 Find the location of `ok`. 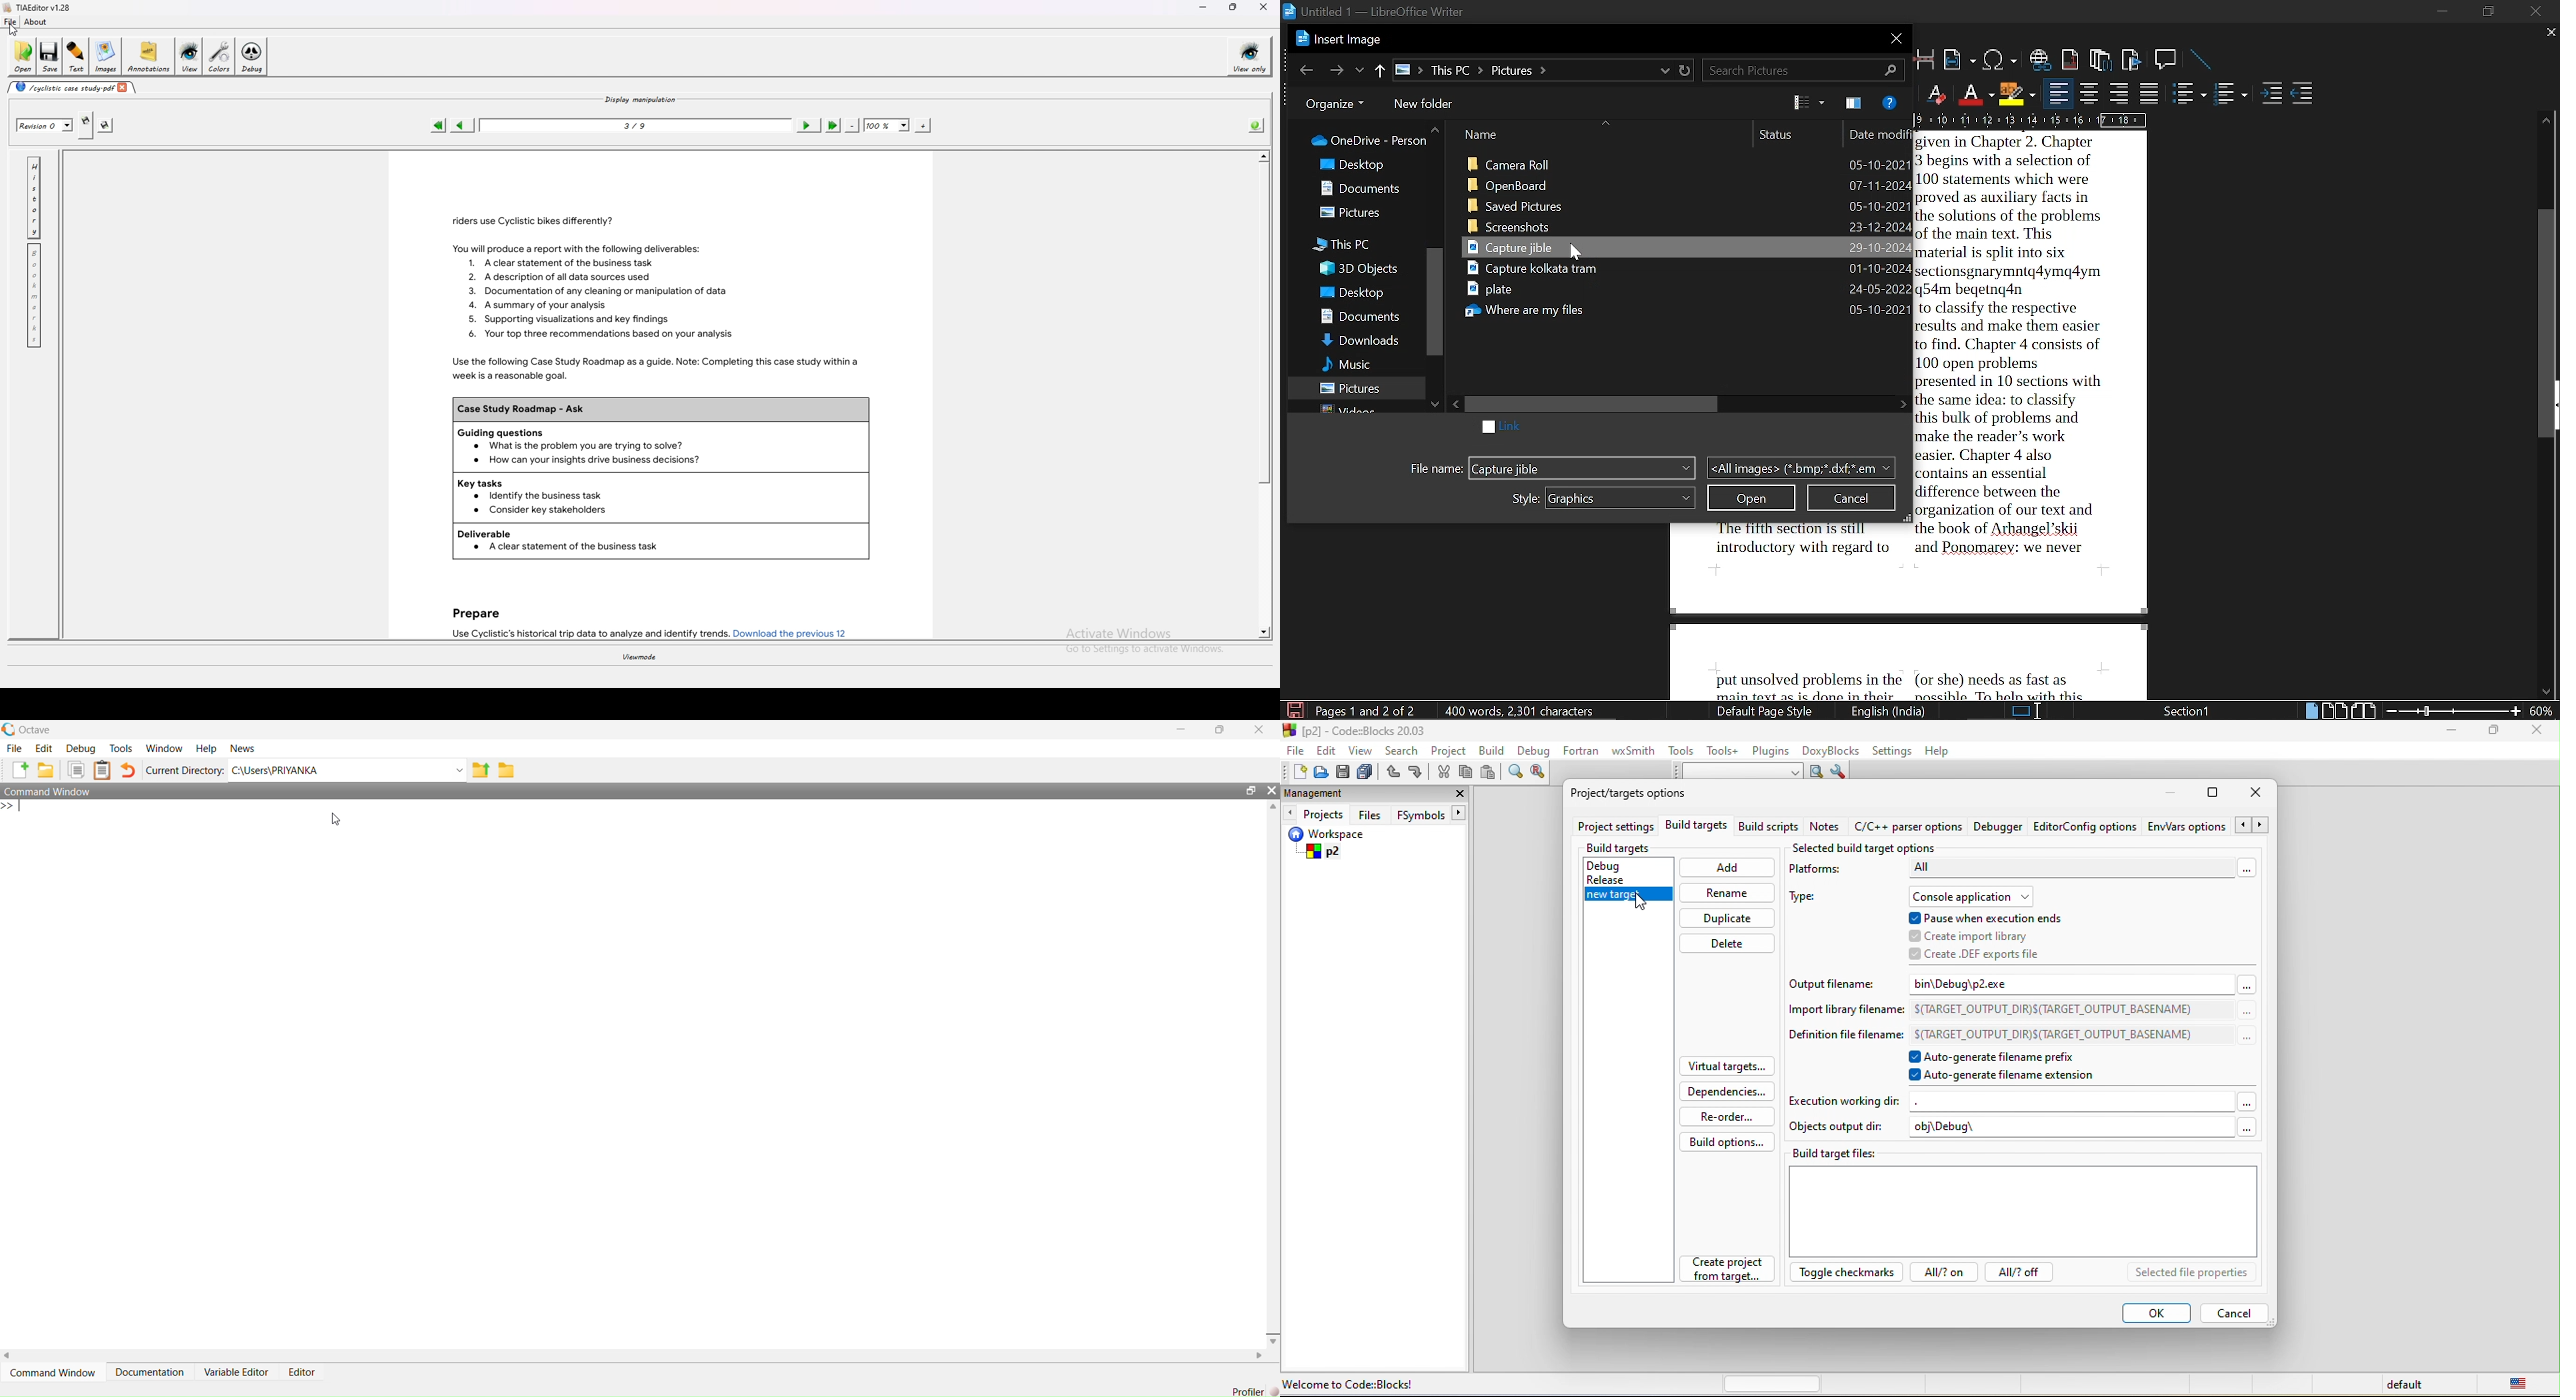

ok is located at coordinates (2154, 1314).